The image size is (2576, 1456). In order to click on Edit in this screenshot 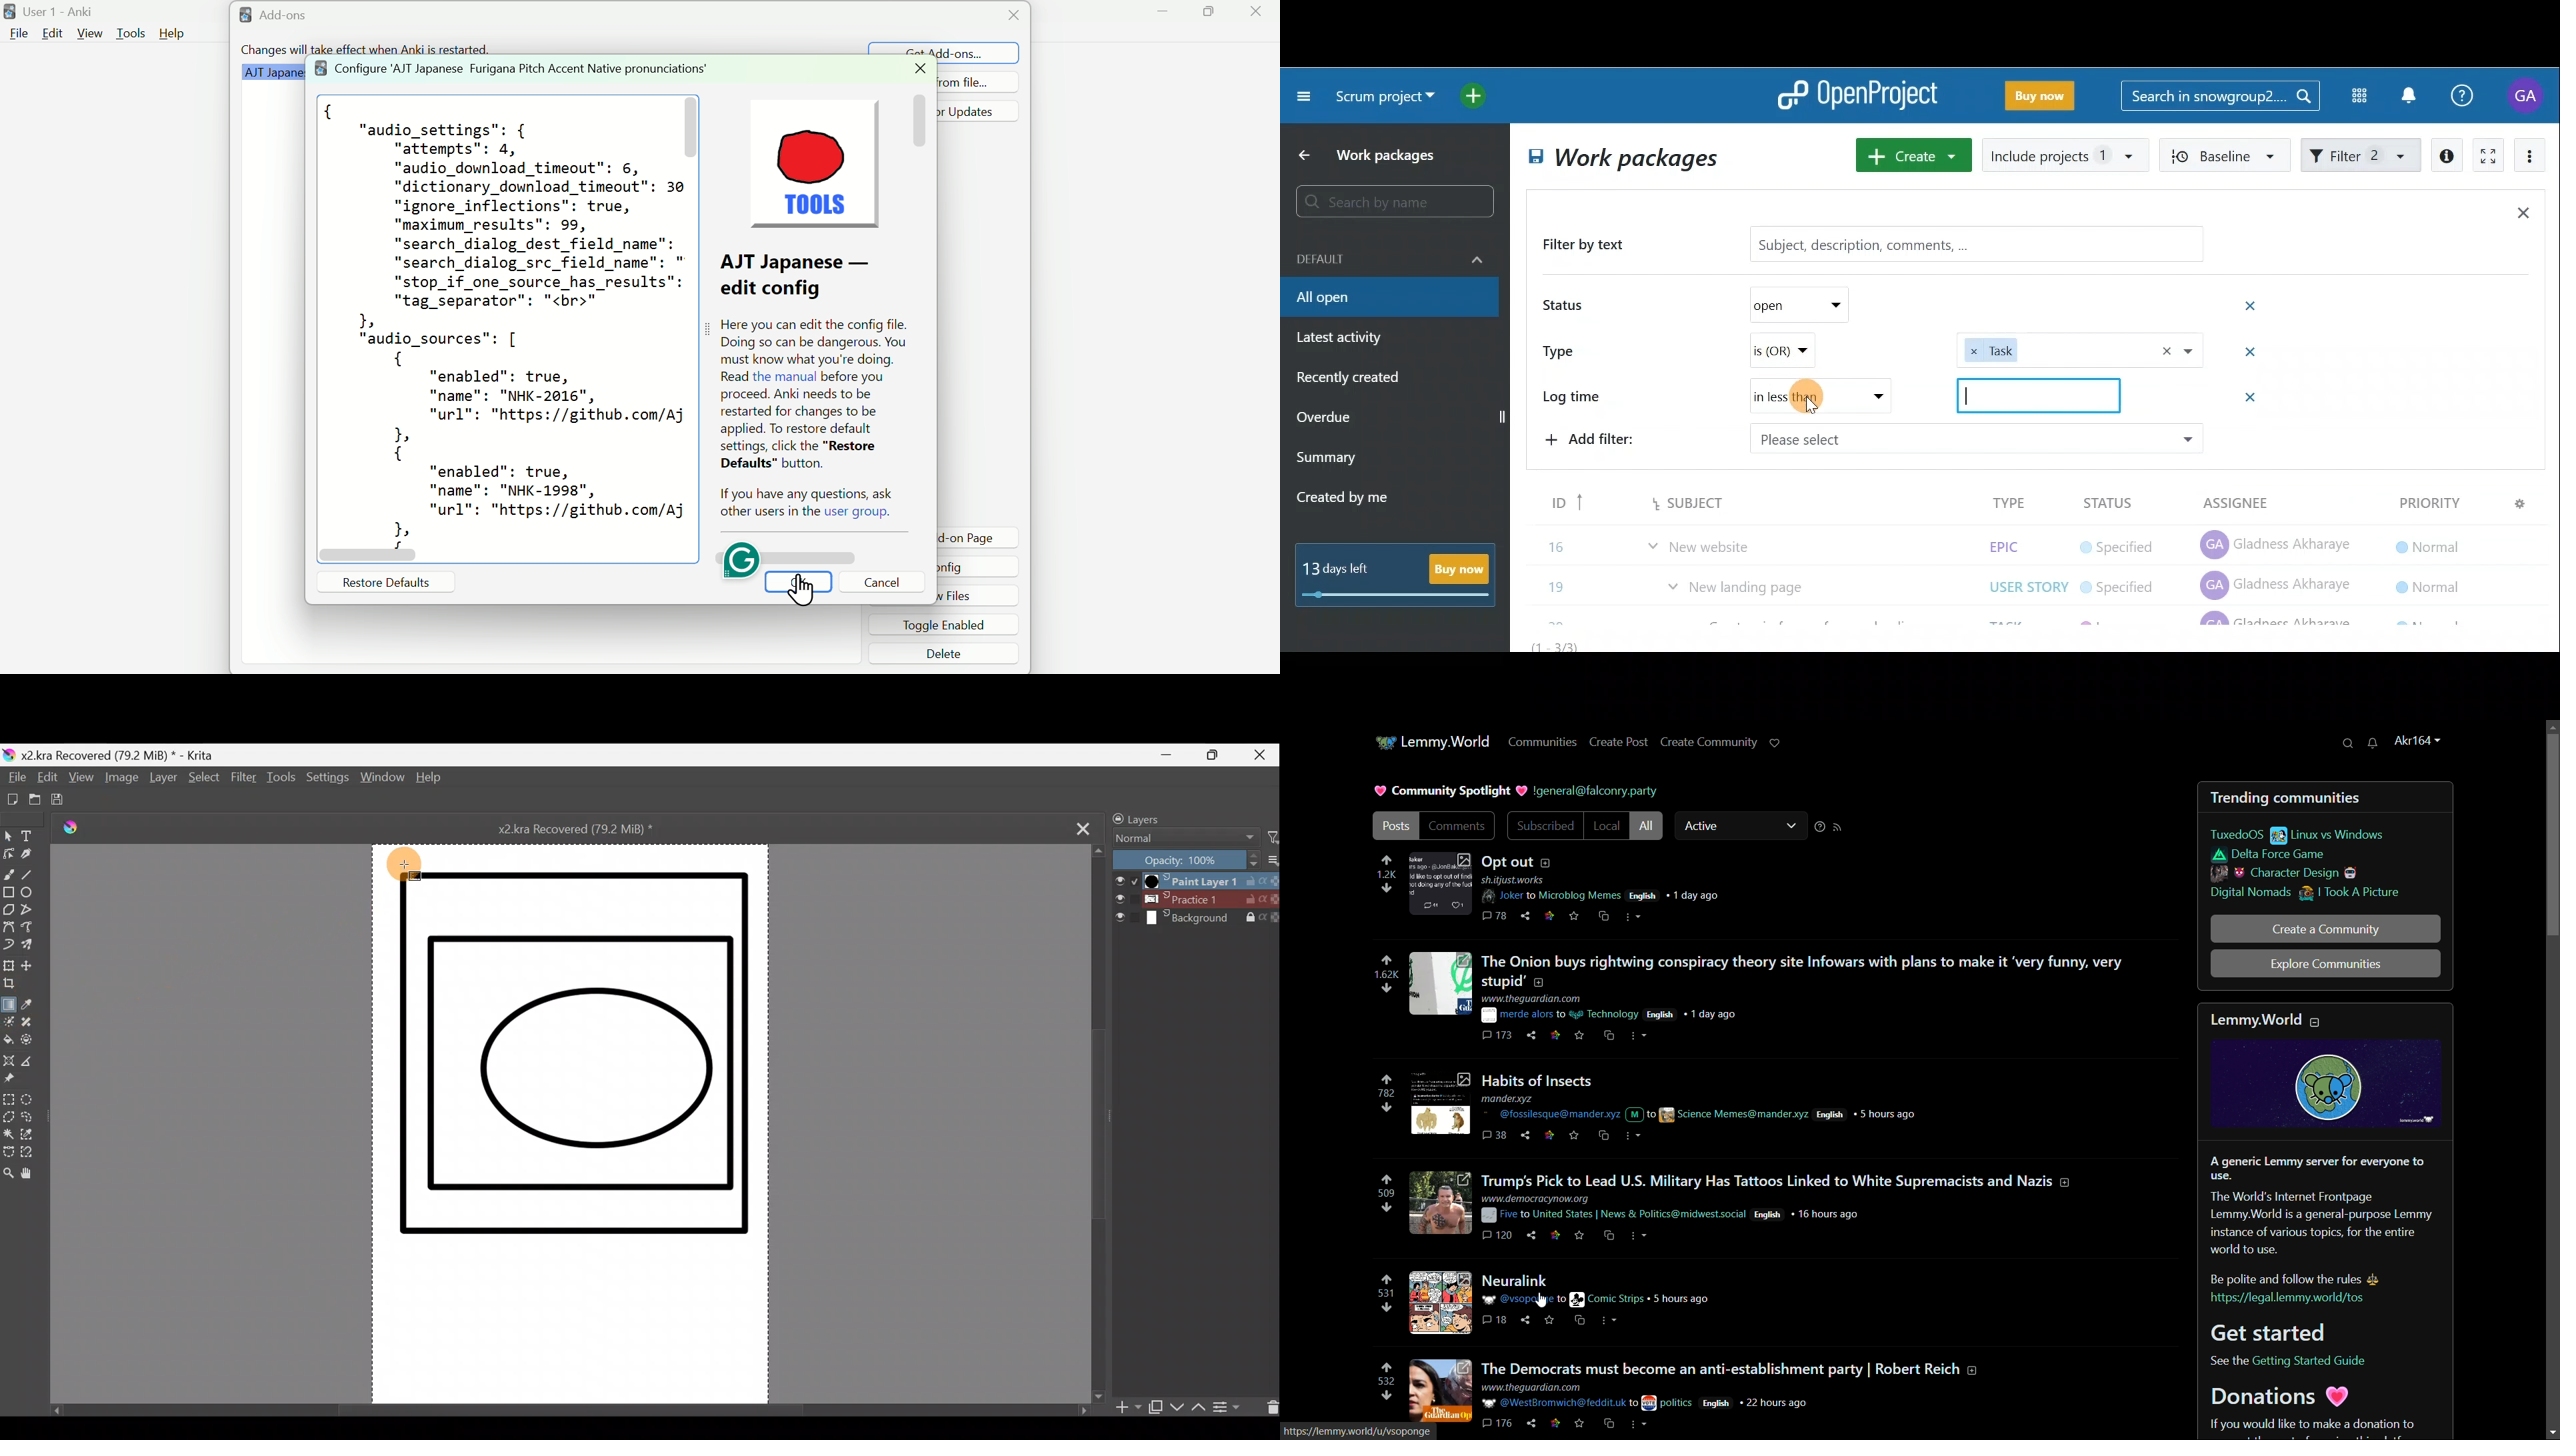, I will do `click(50, 35)`.